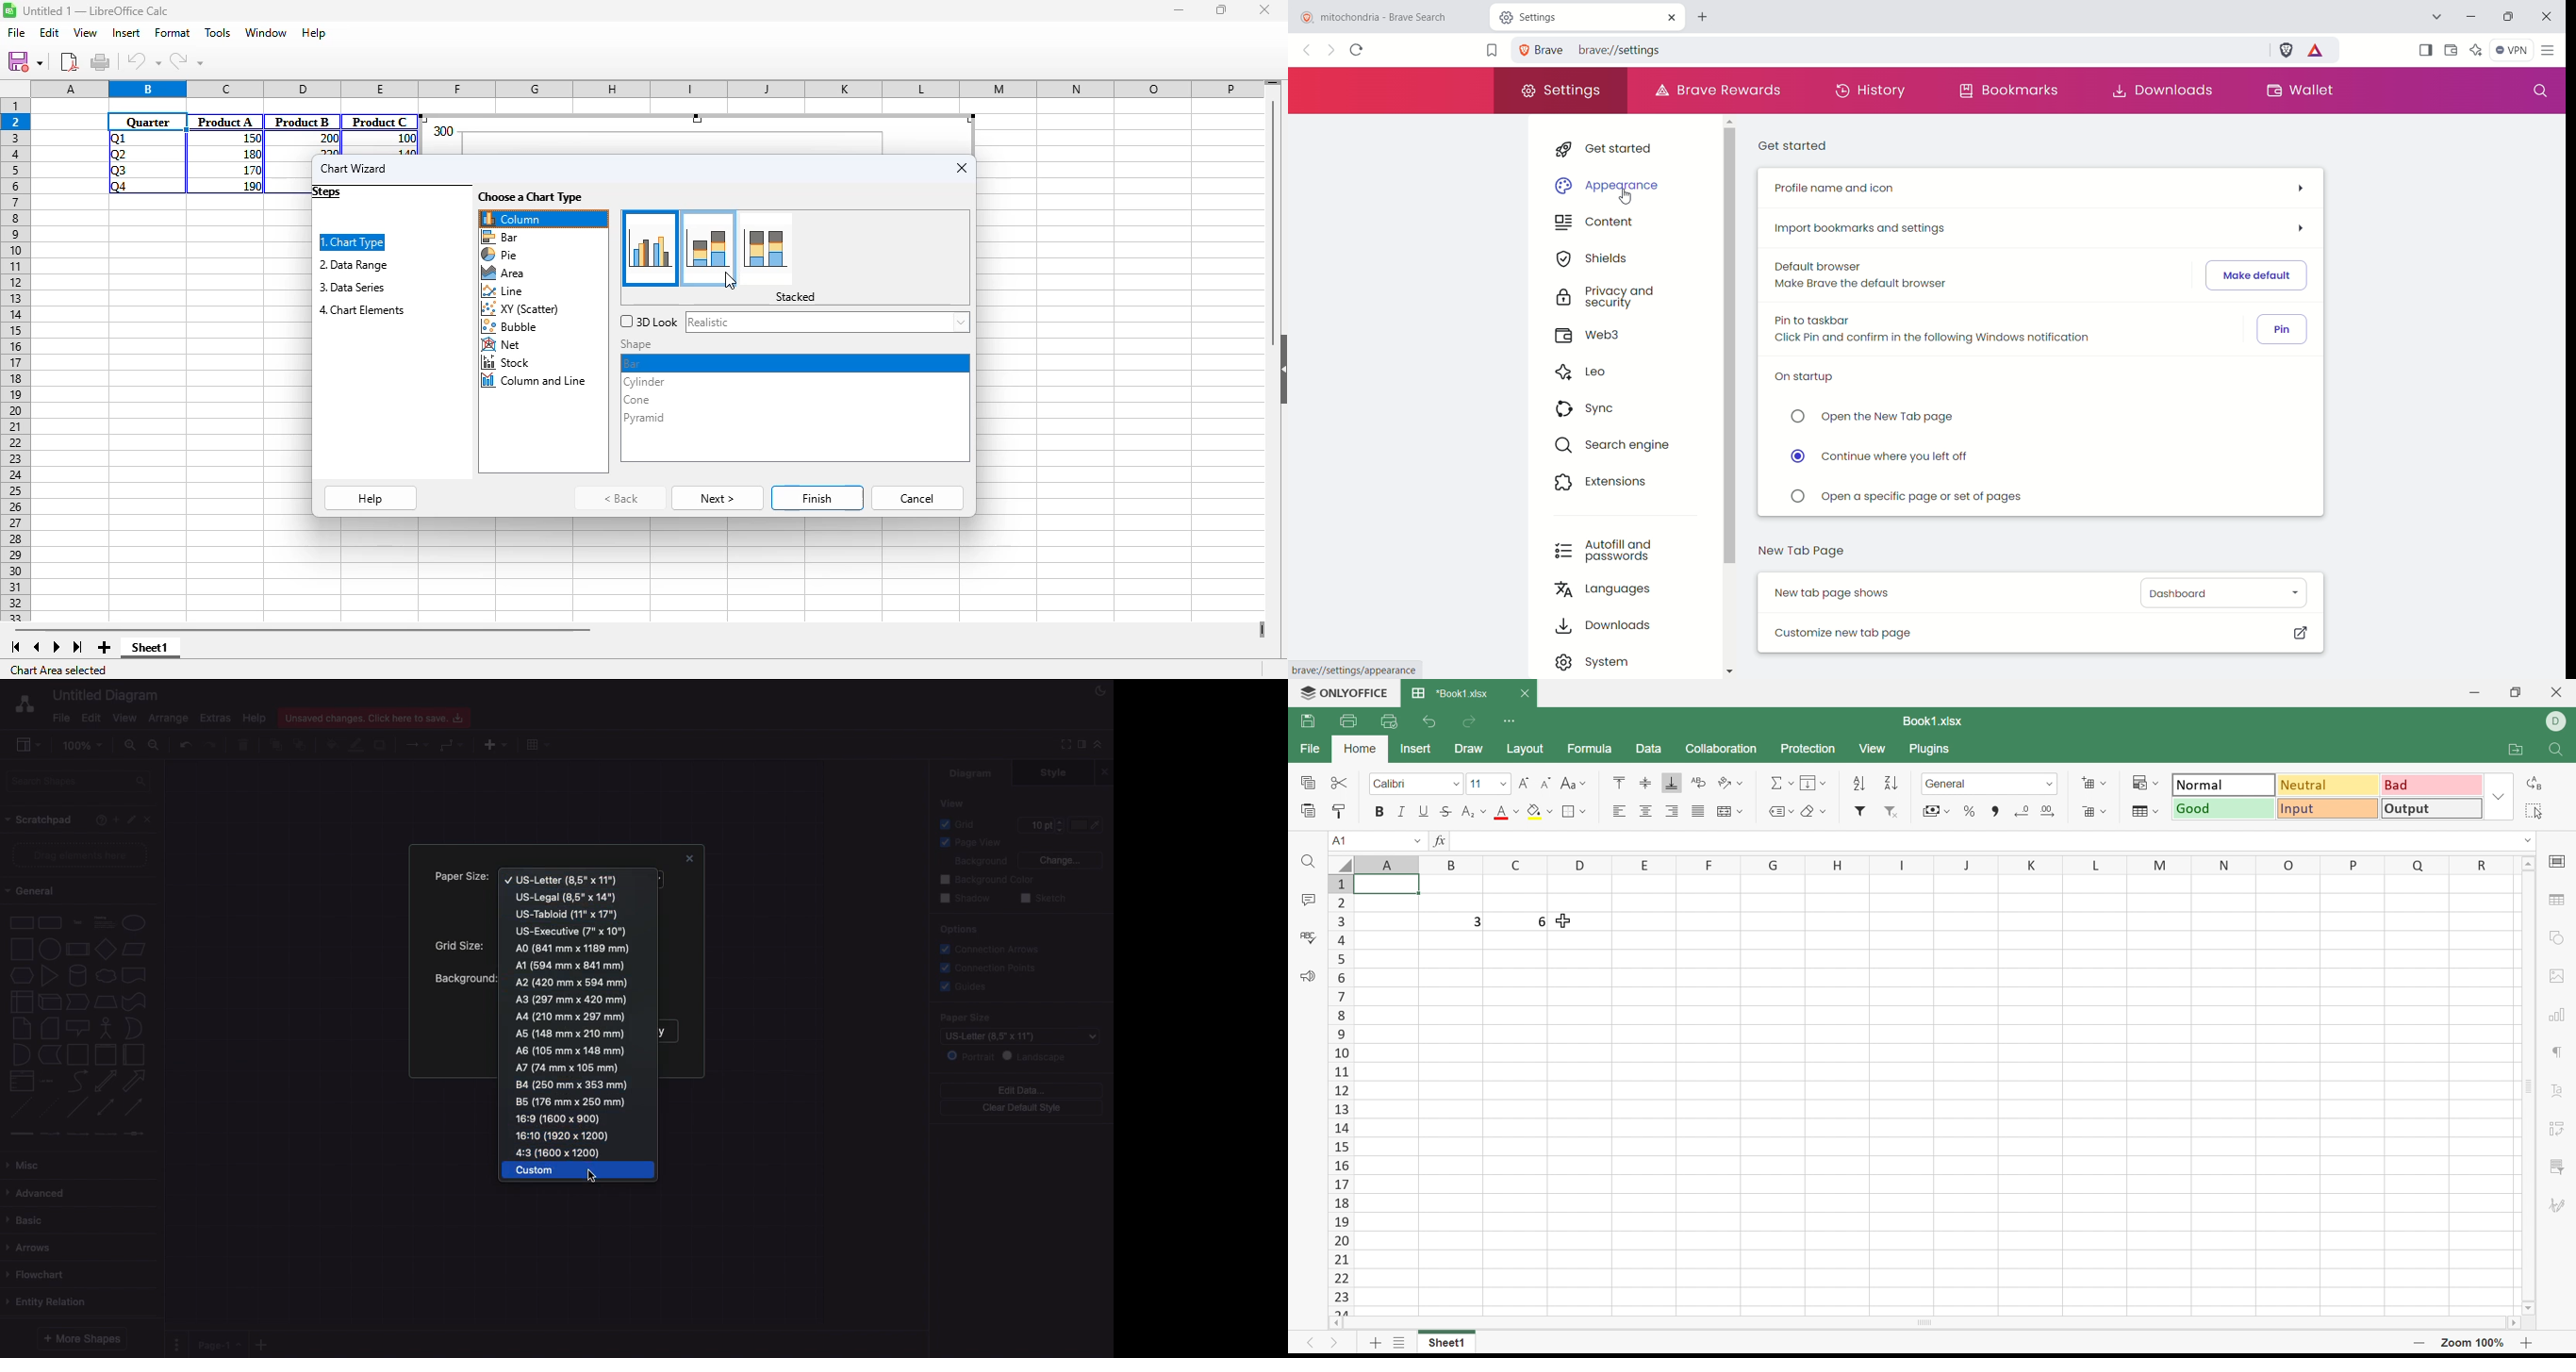  Describe the element at coordinates (1524, 693) in the screenshot. I see `Close` at that location.